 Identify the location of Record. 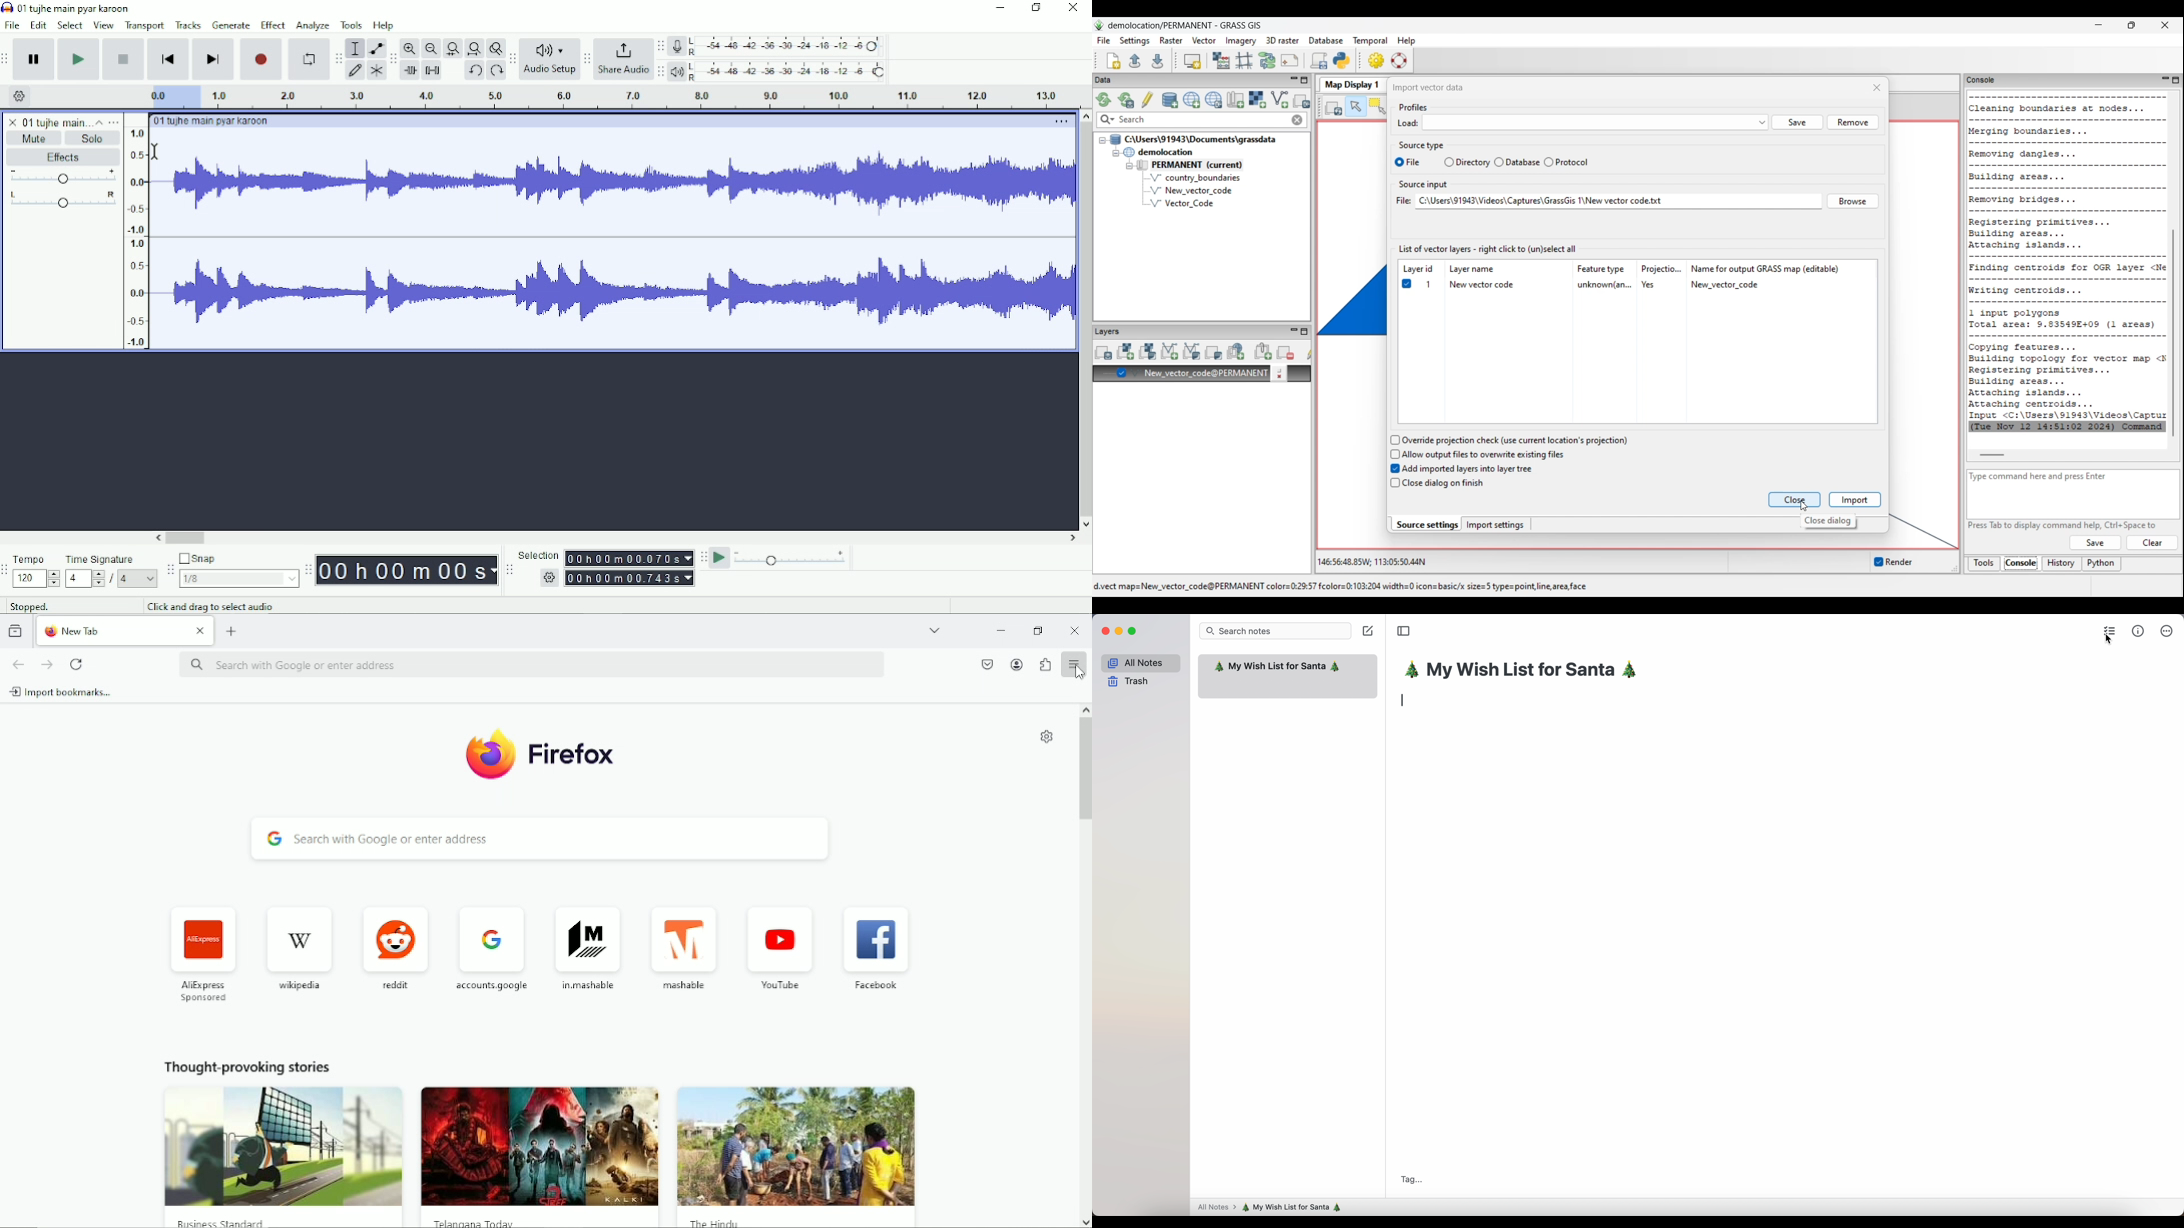
(262, 59).